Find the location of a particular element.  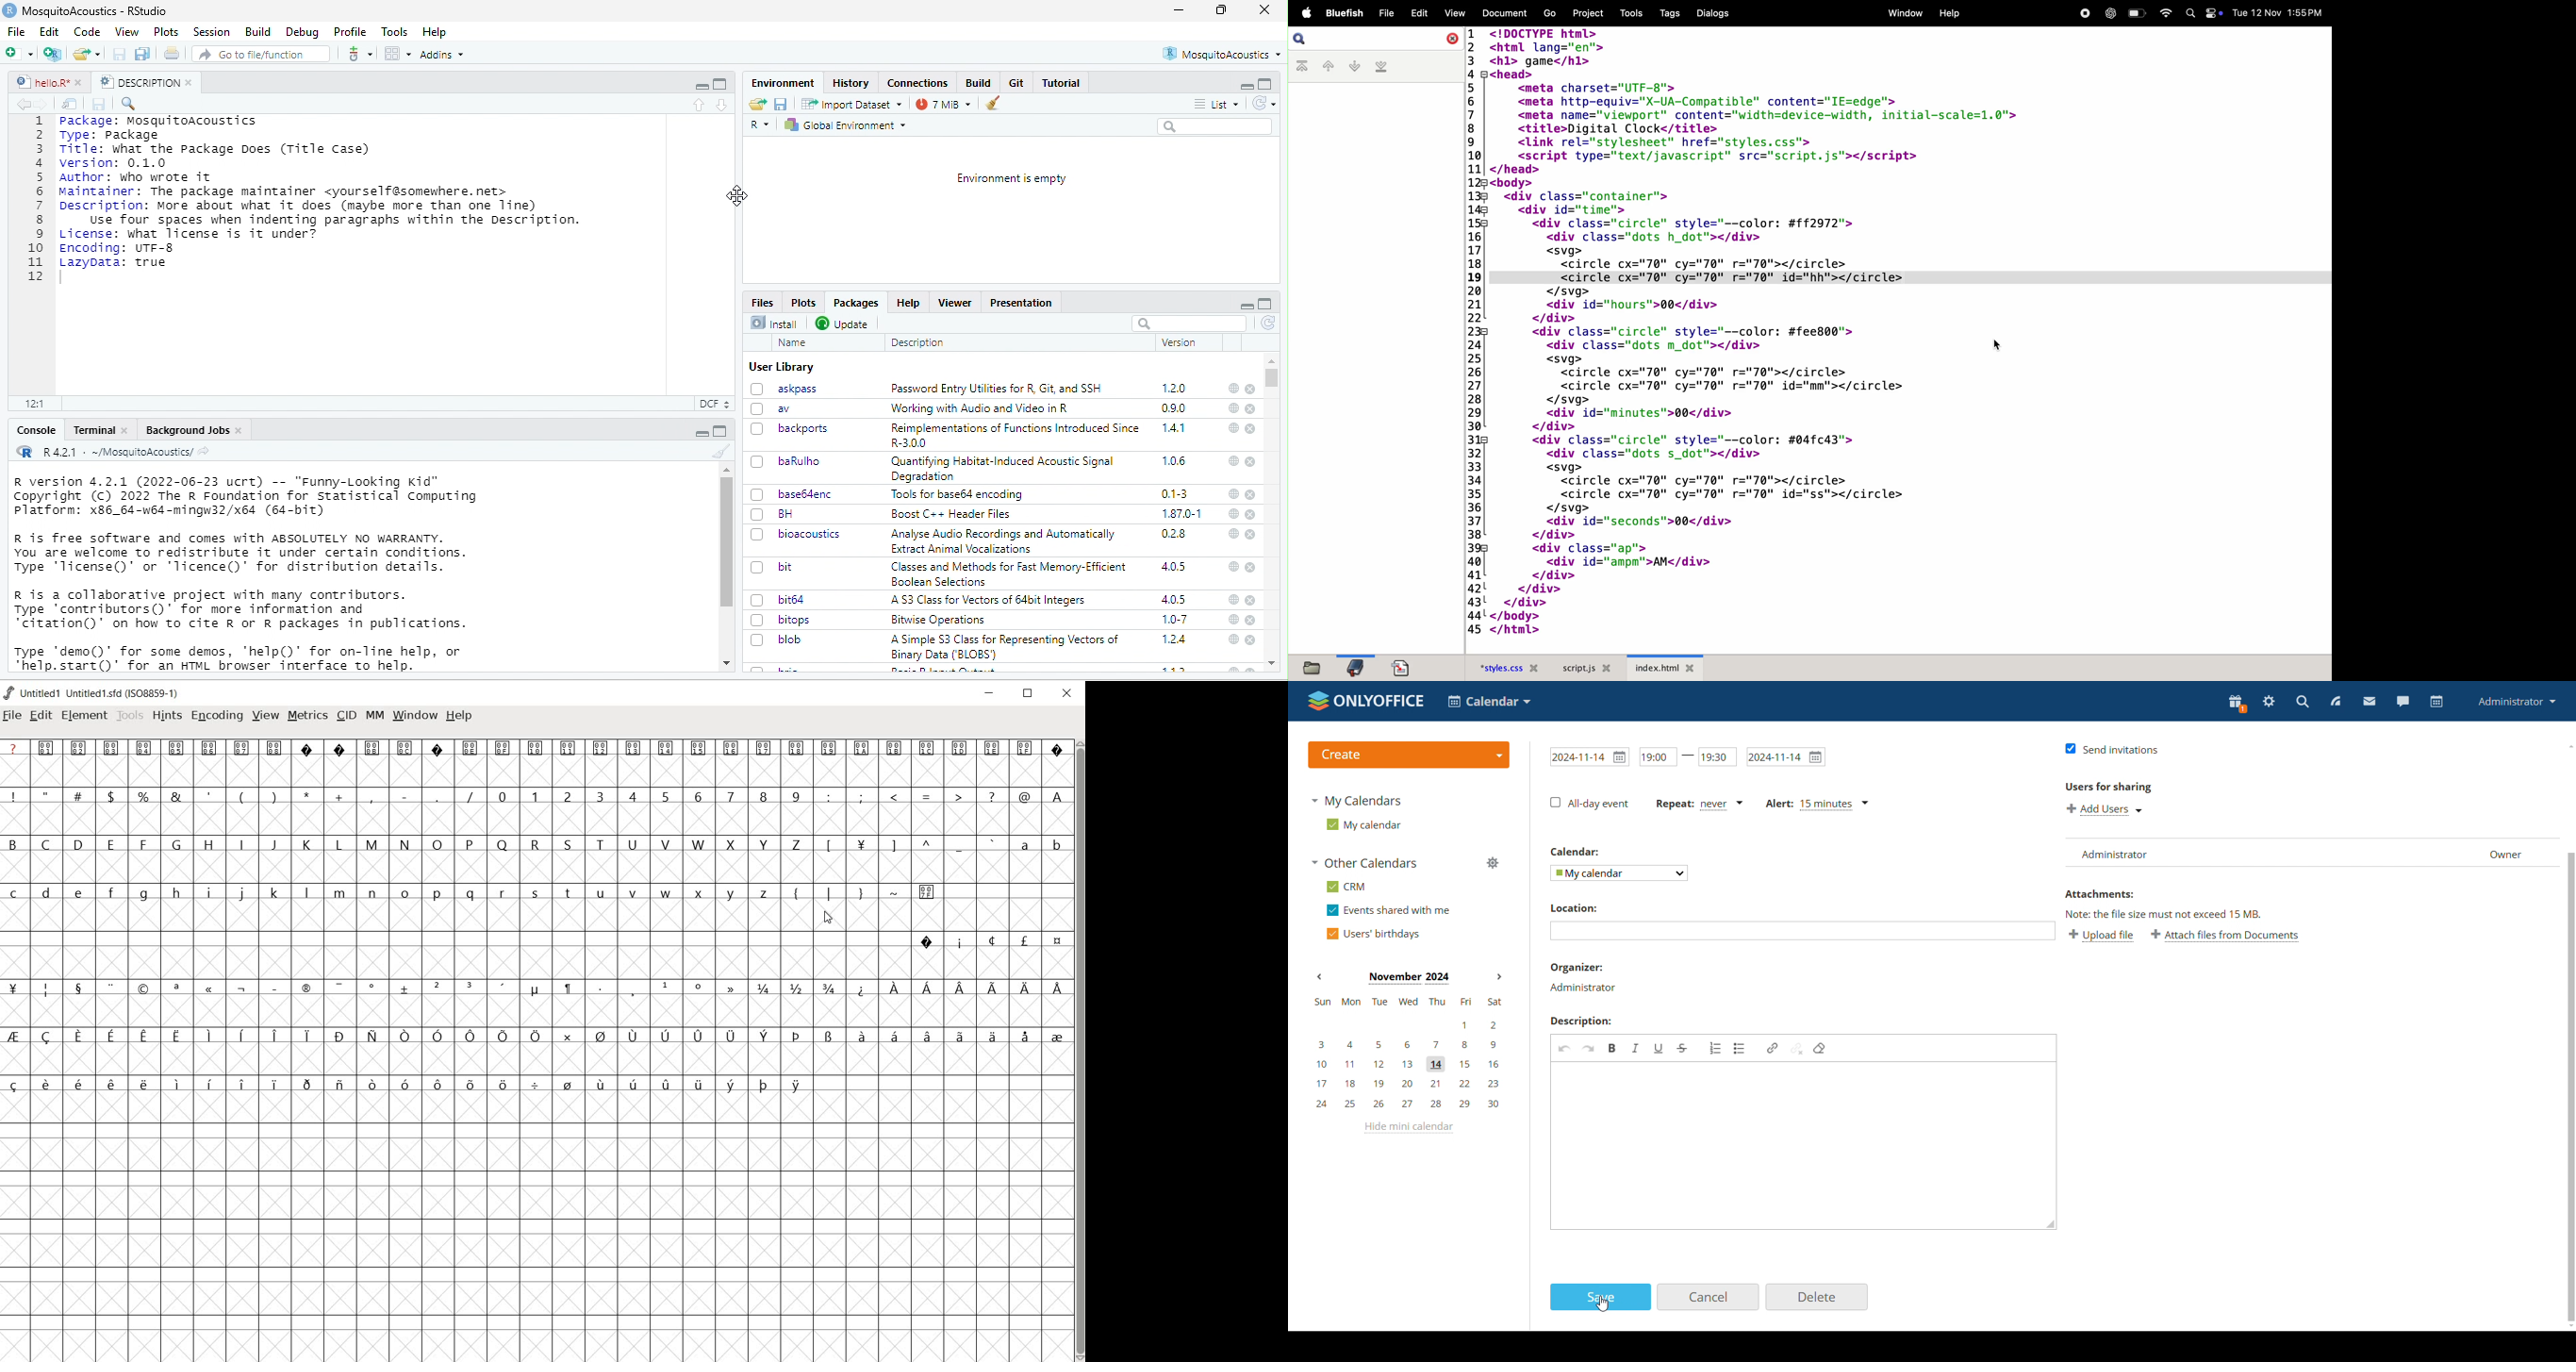

refresh is located at coordinates (1268, 324).